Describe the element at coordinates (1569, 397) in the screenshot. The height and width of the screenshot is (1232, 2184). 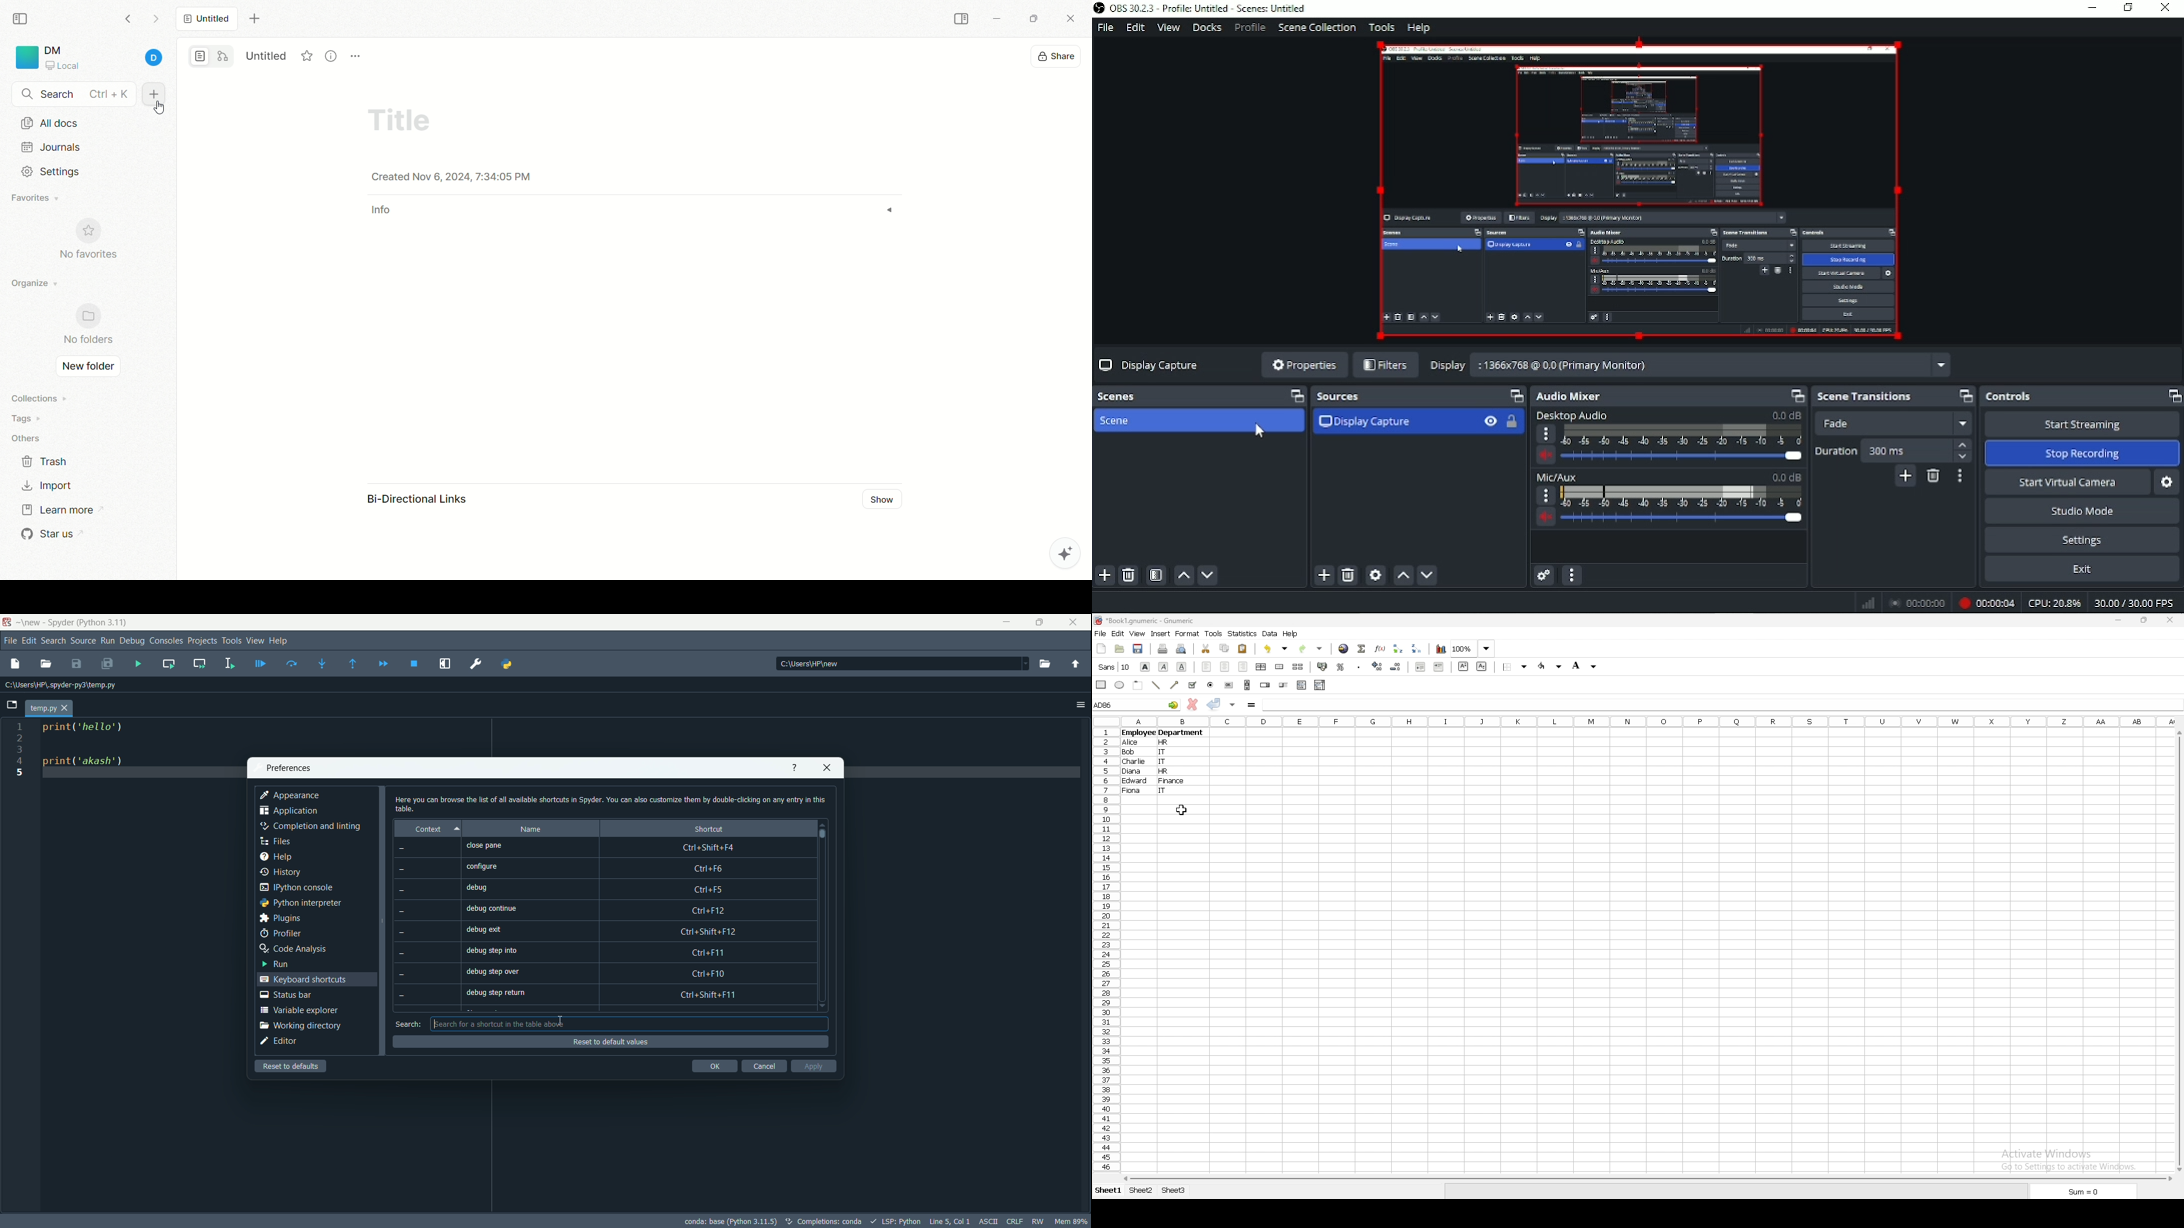
I see `Audio Mixer` at that location.